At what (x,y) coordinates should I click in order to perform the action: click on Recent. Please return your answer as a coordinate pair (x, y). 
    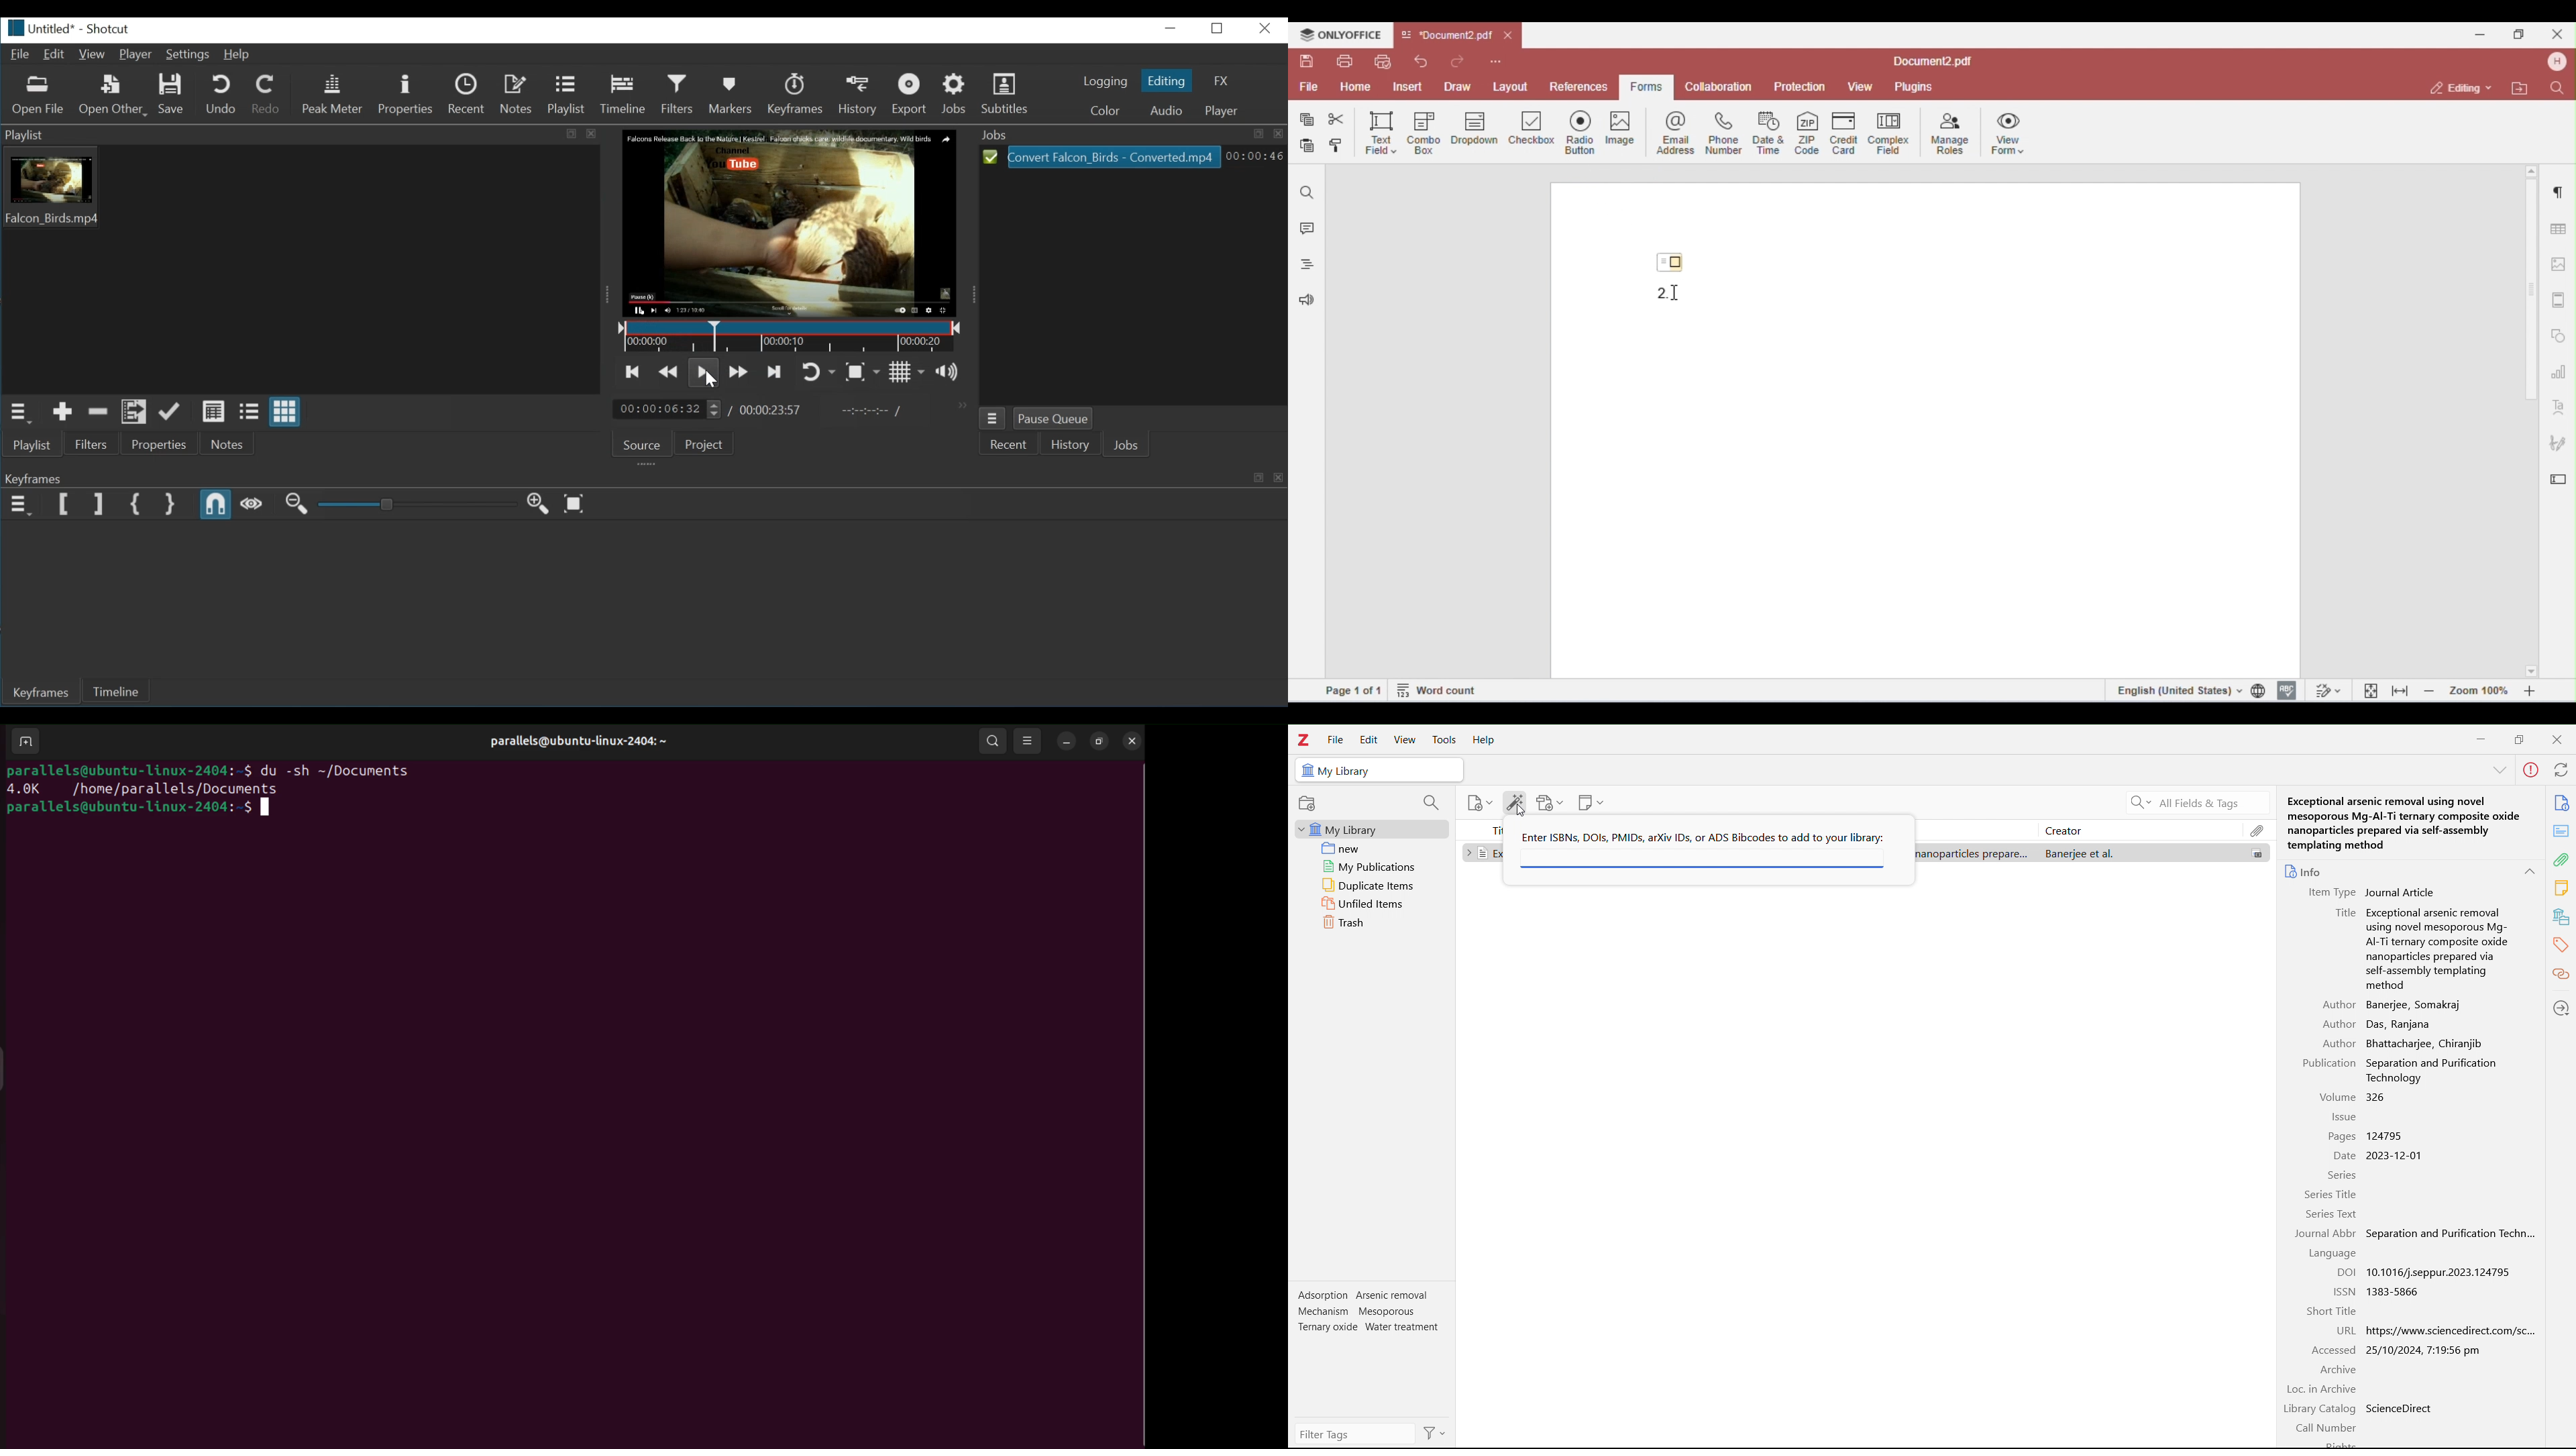
    Looking at the image, I should click on (1008, 445).